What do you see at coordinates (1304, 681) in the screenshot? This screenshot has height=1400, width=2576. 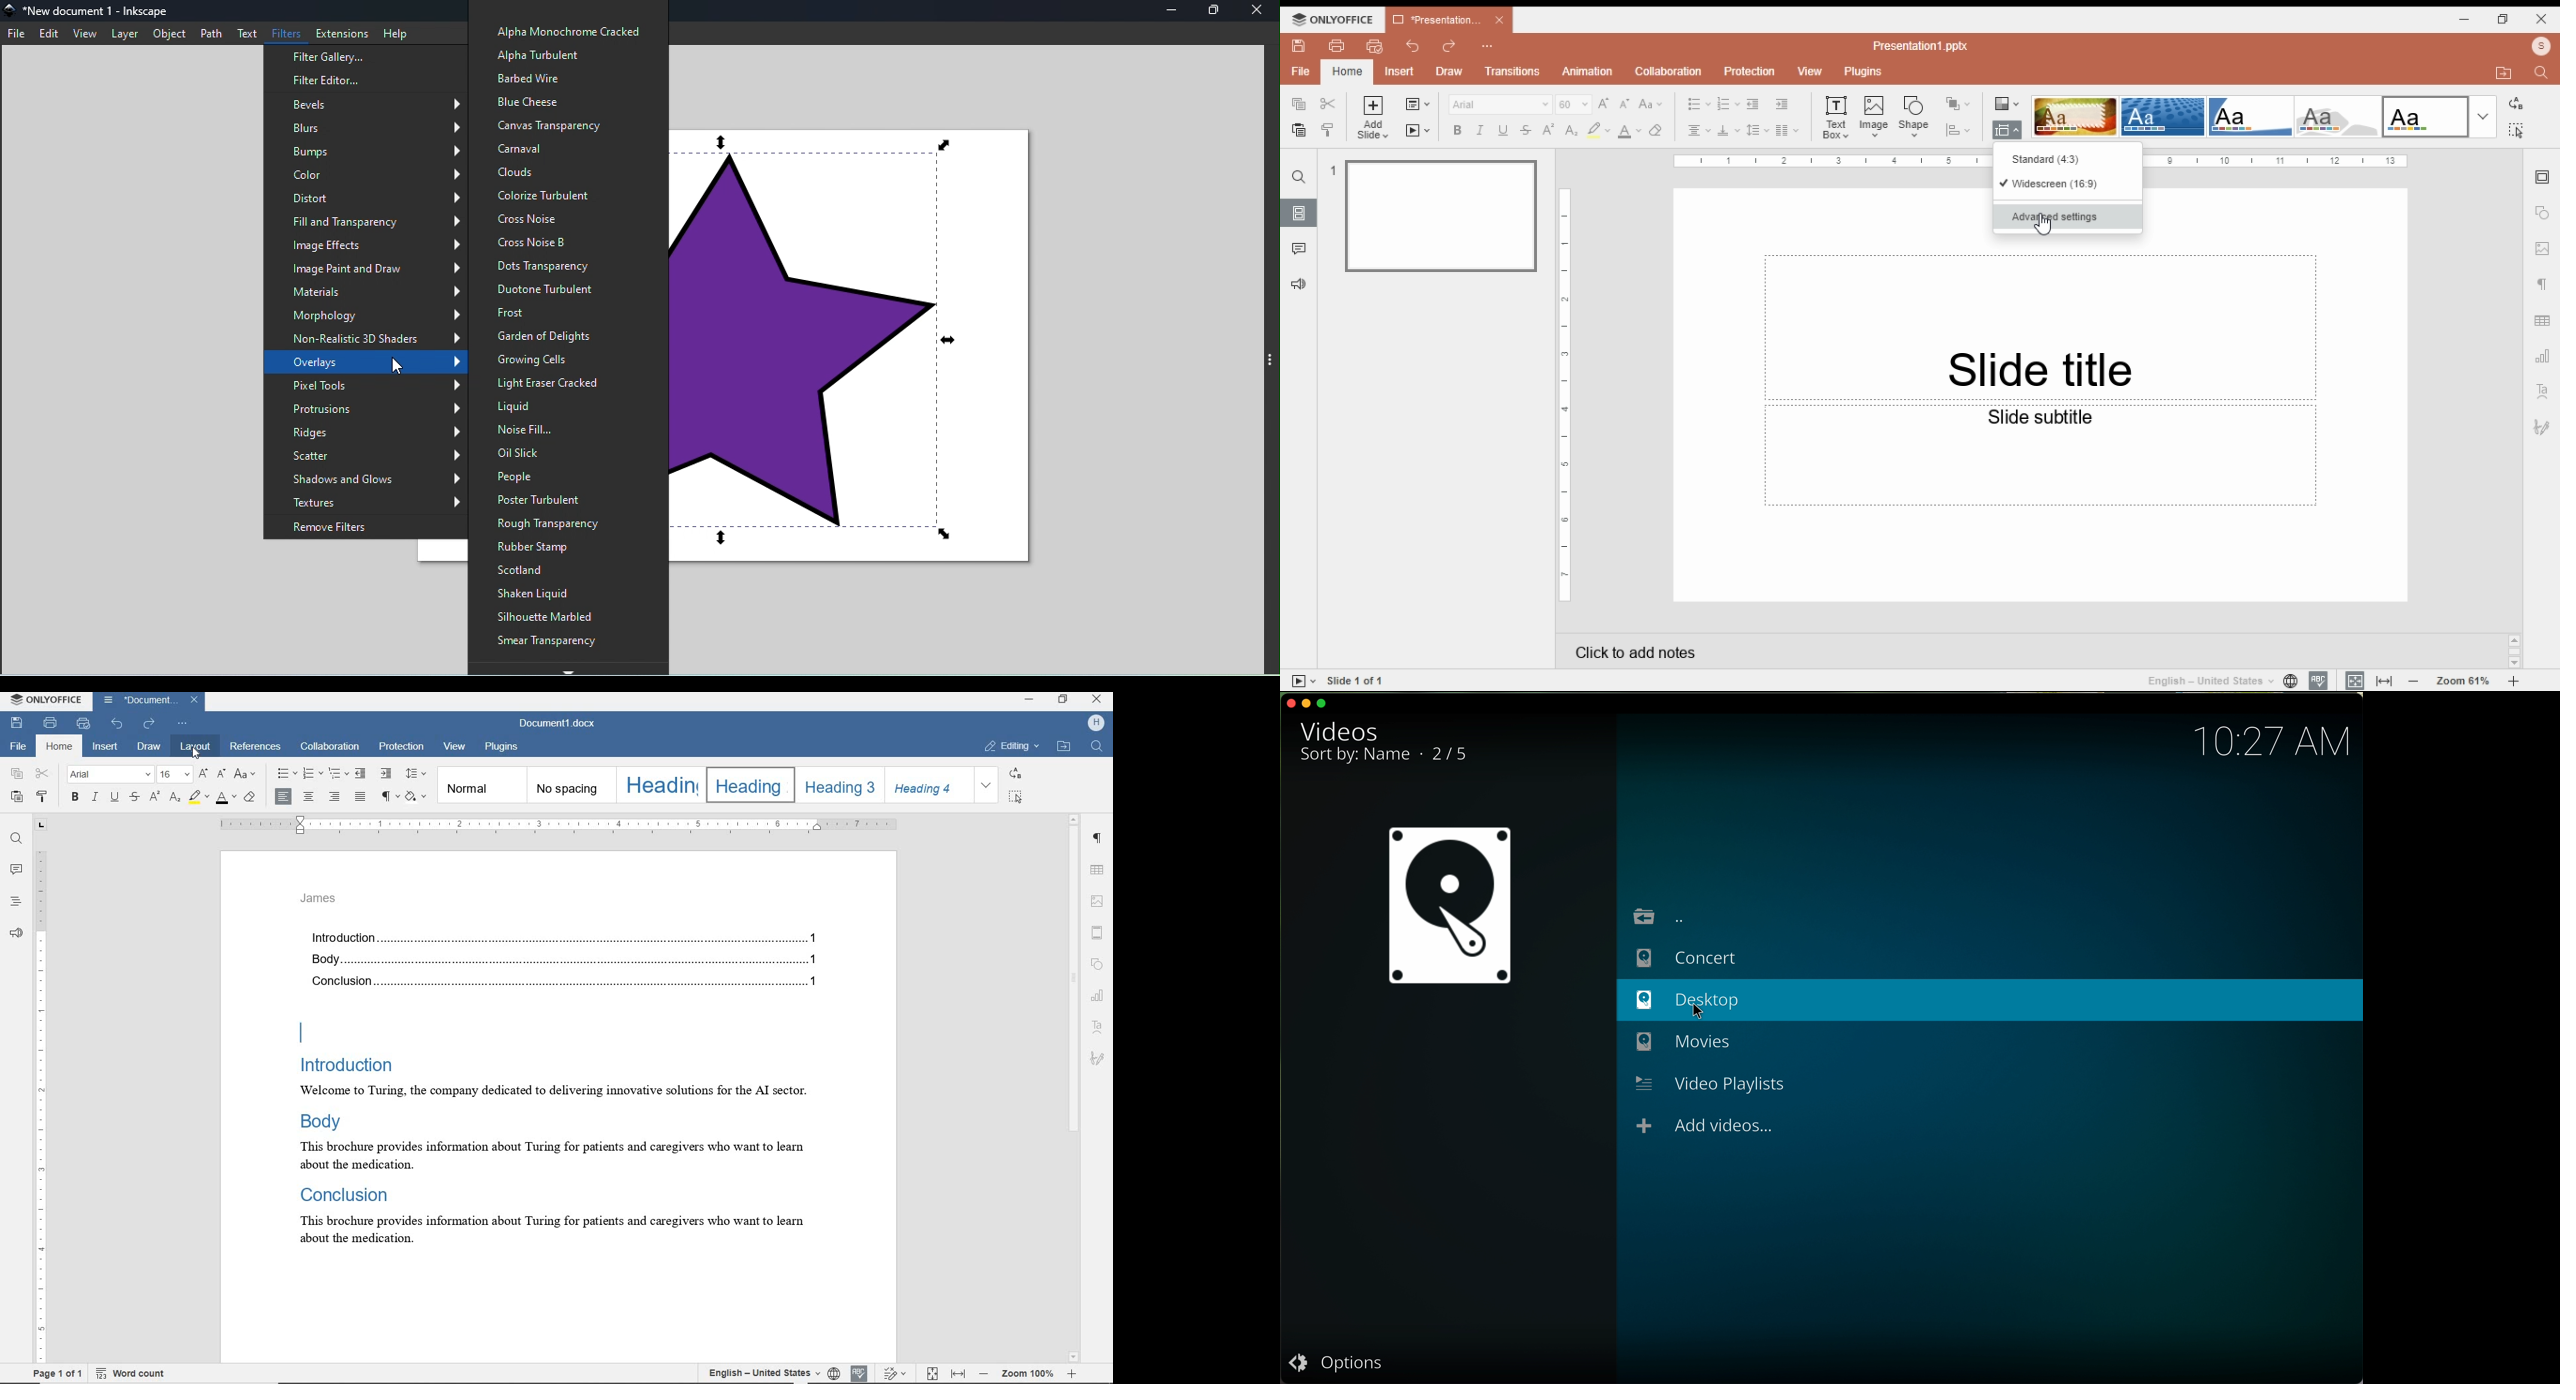 I see `start slide show` at bounding box center [1304, 681].